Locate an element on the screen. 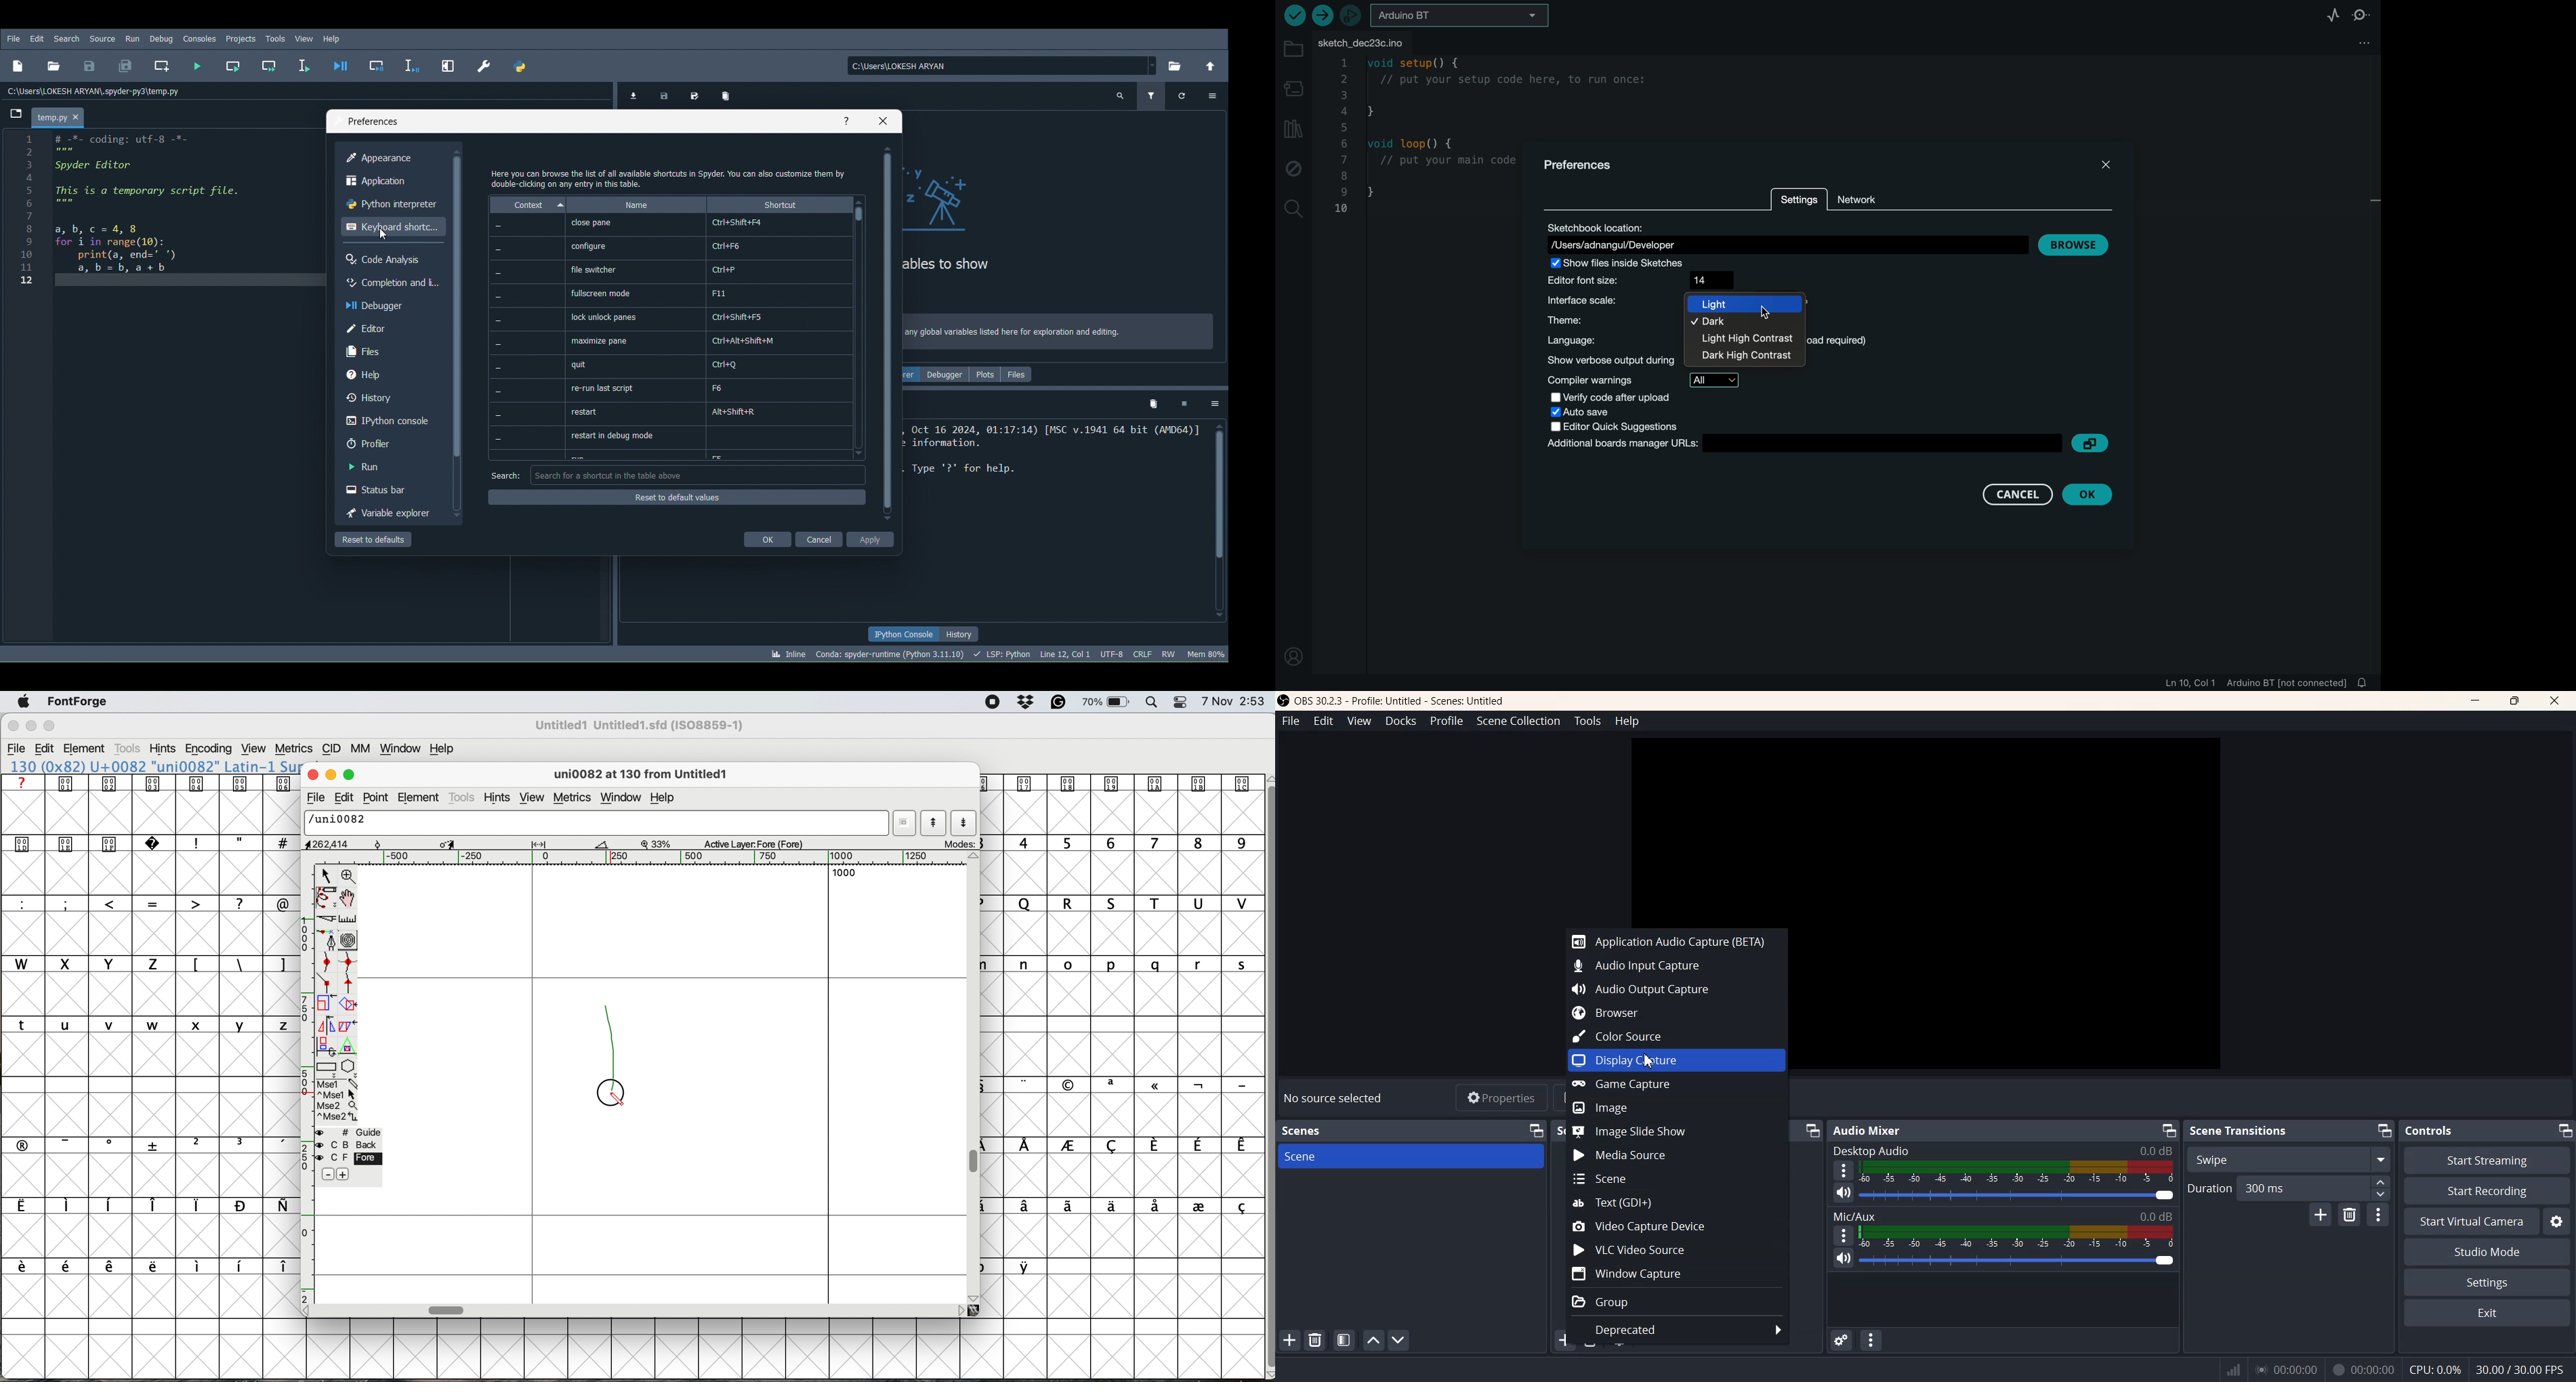  Mute/ Unmute is located at coordinates (1843, 1193).